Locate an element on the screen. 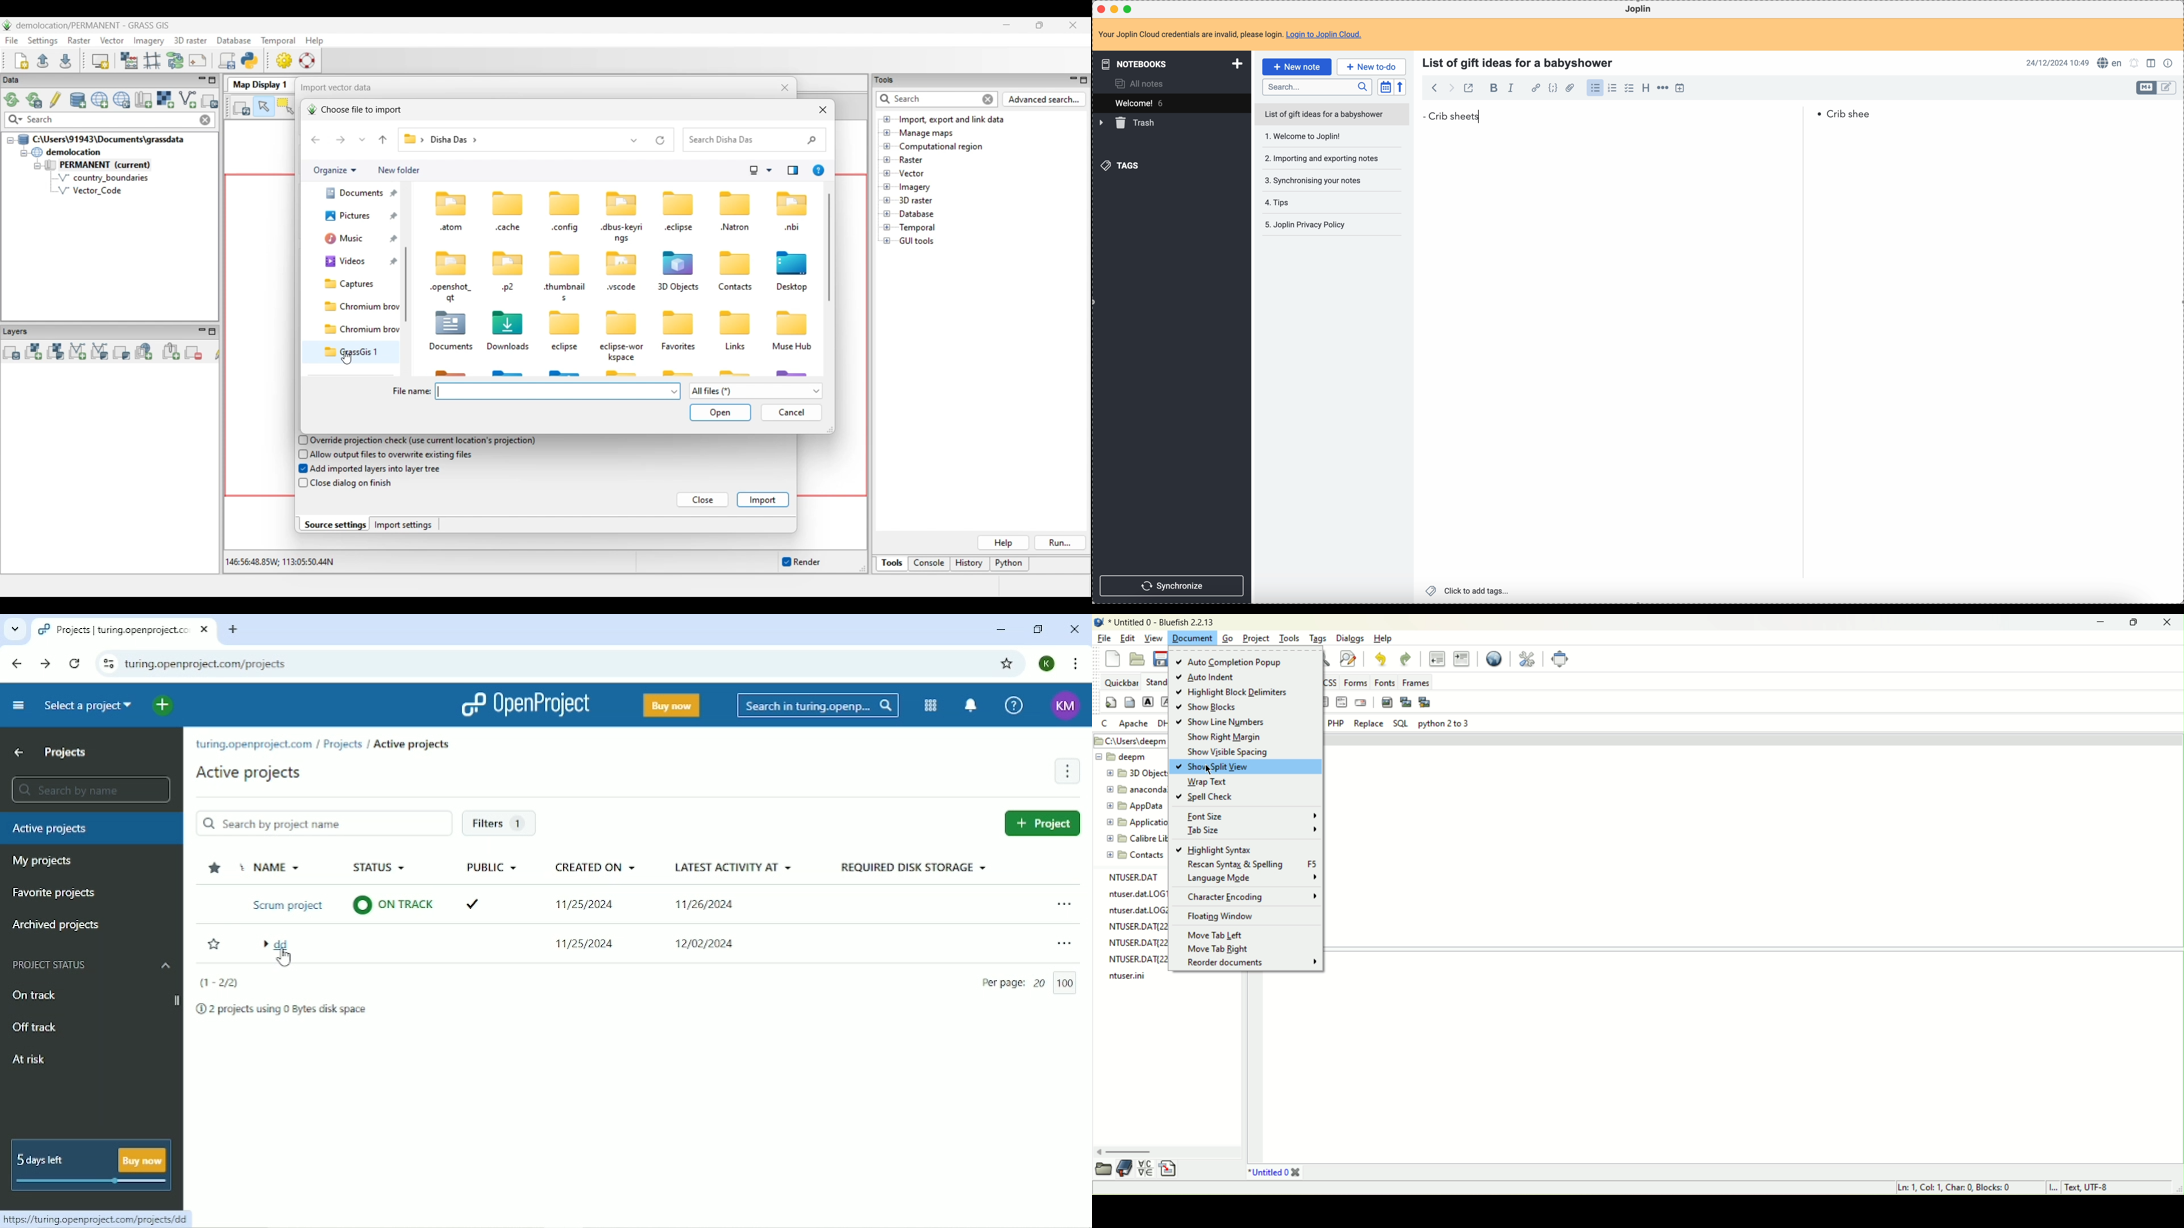  Joplin is located at coordinates (1640, 9).